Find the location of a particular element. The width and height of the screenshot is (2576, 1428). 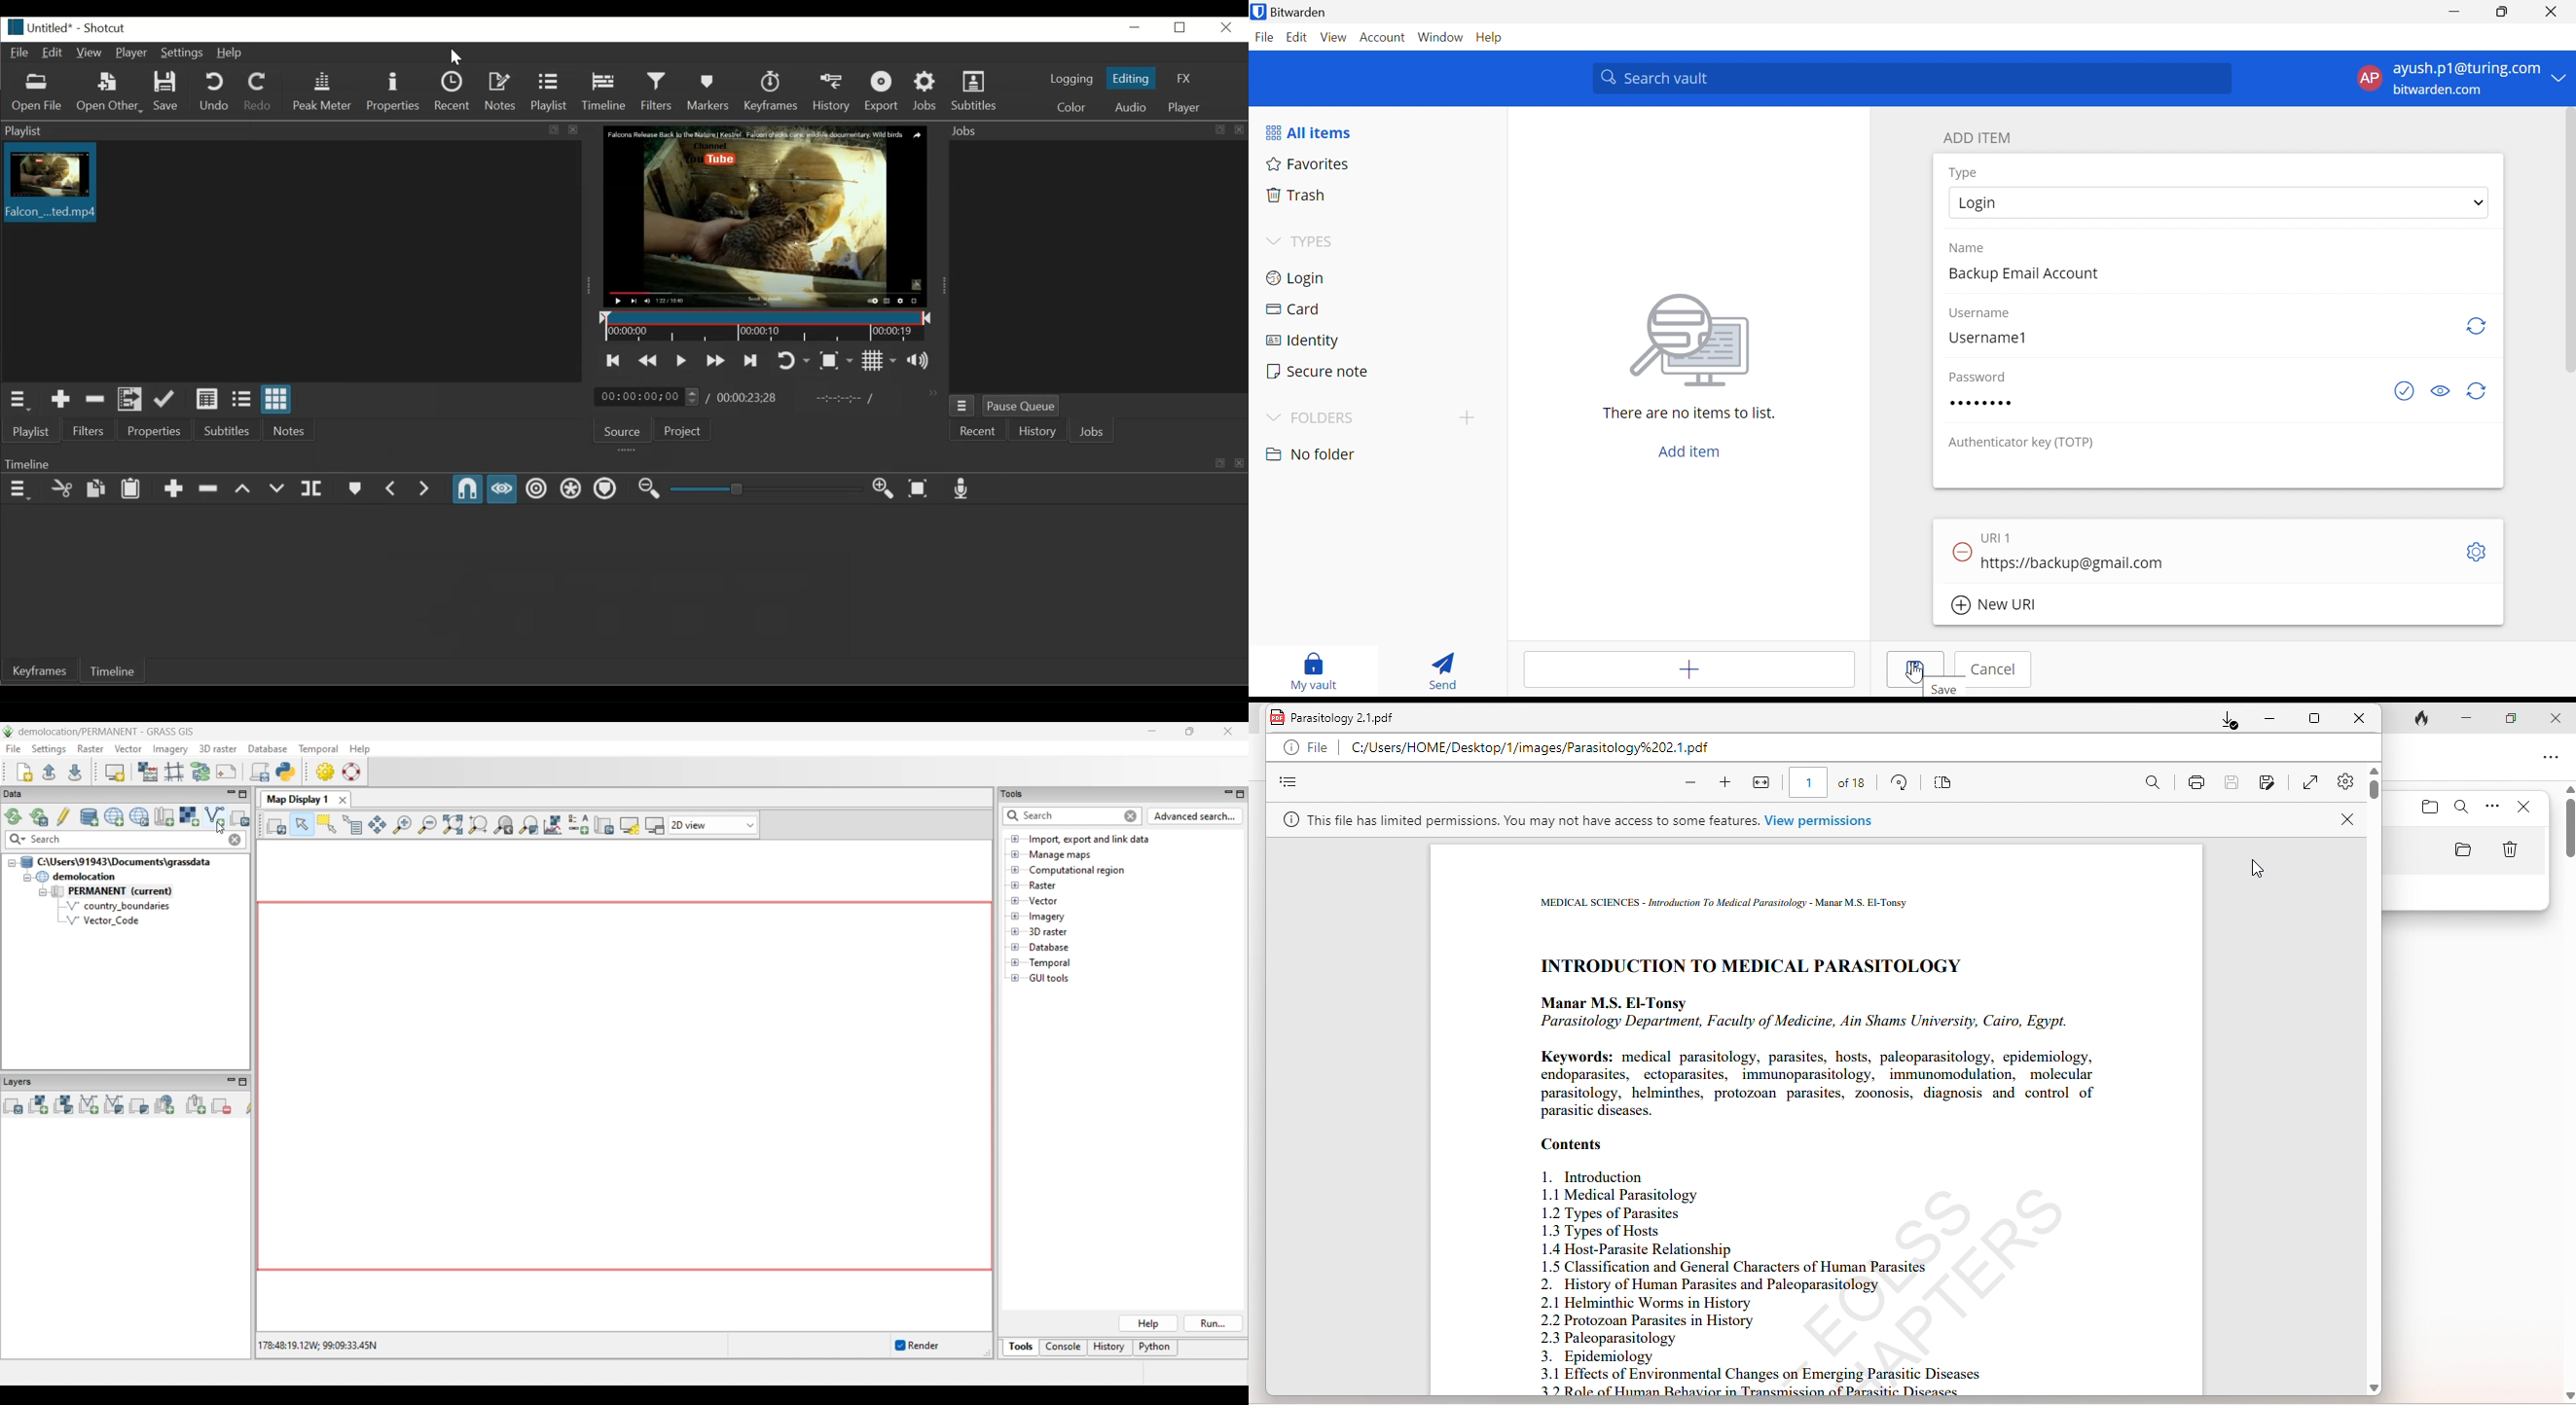

track tab is located at coordinates (2423, 719).